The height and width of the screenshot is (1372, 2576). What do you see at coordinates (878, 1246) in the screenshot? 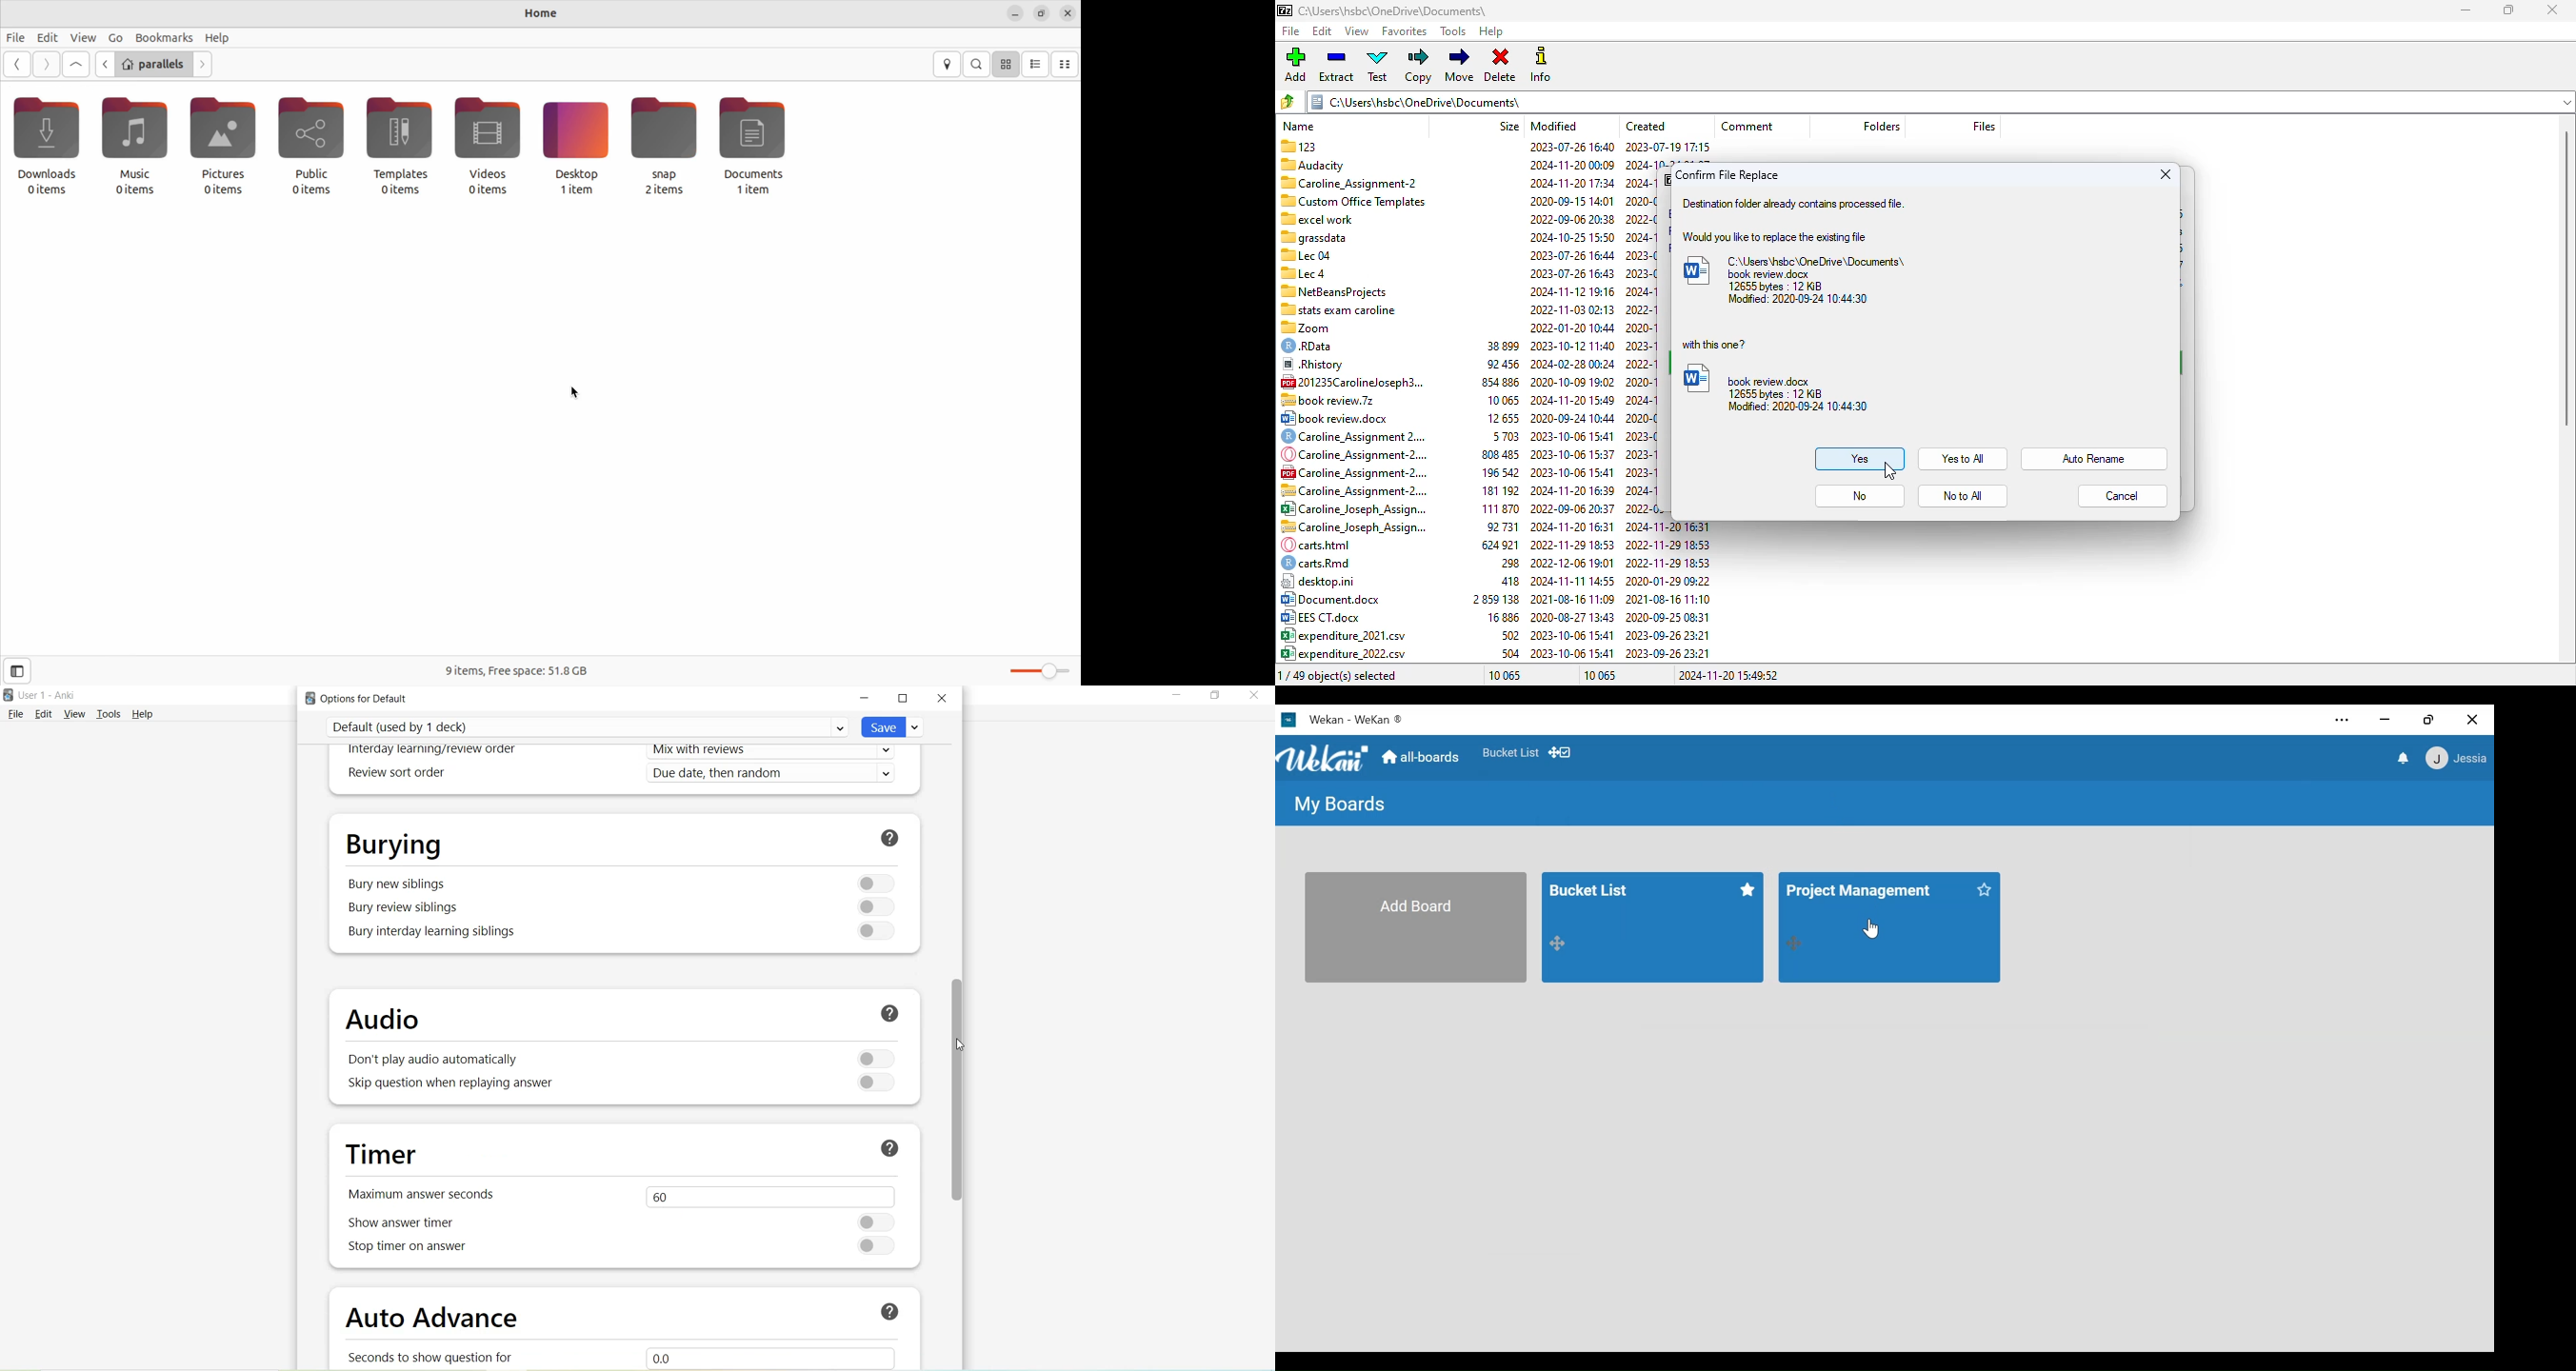
I see `Toggle` at bounding box center [878, 1246].